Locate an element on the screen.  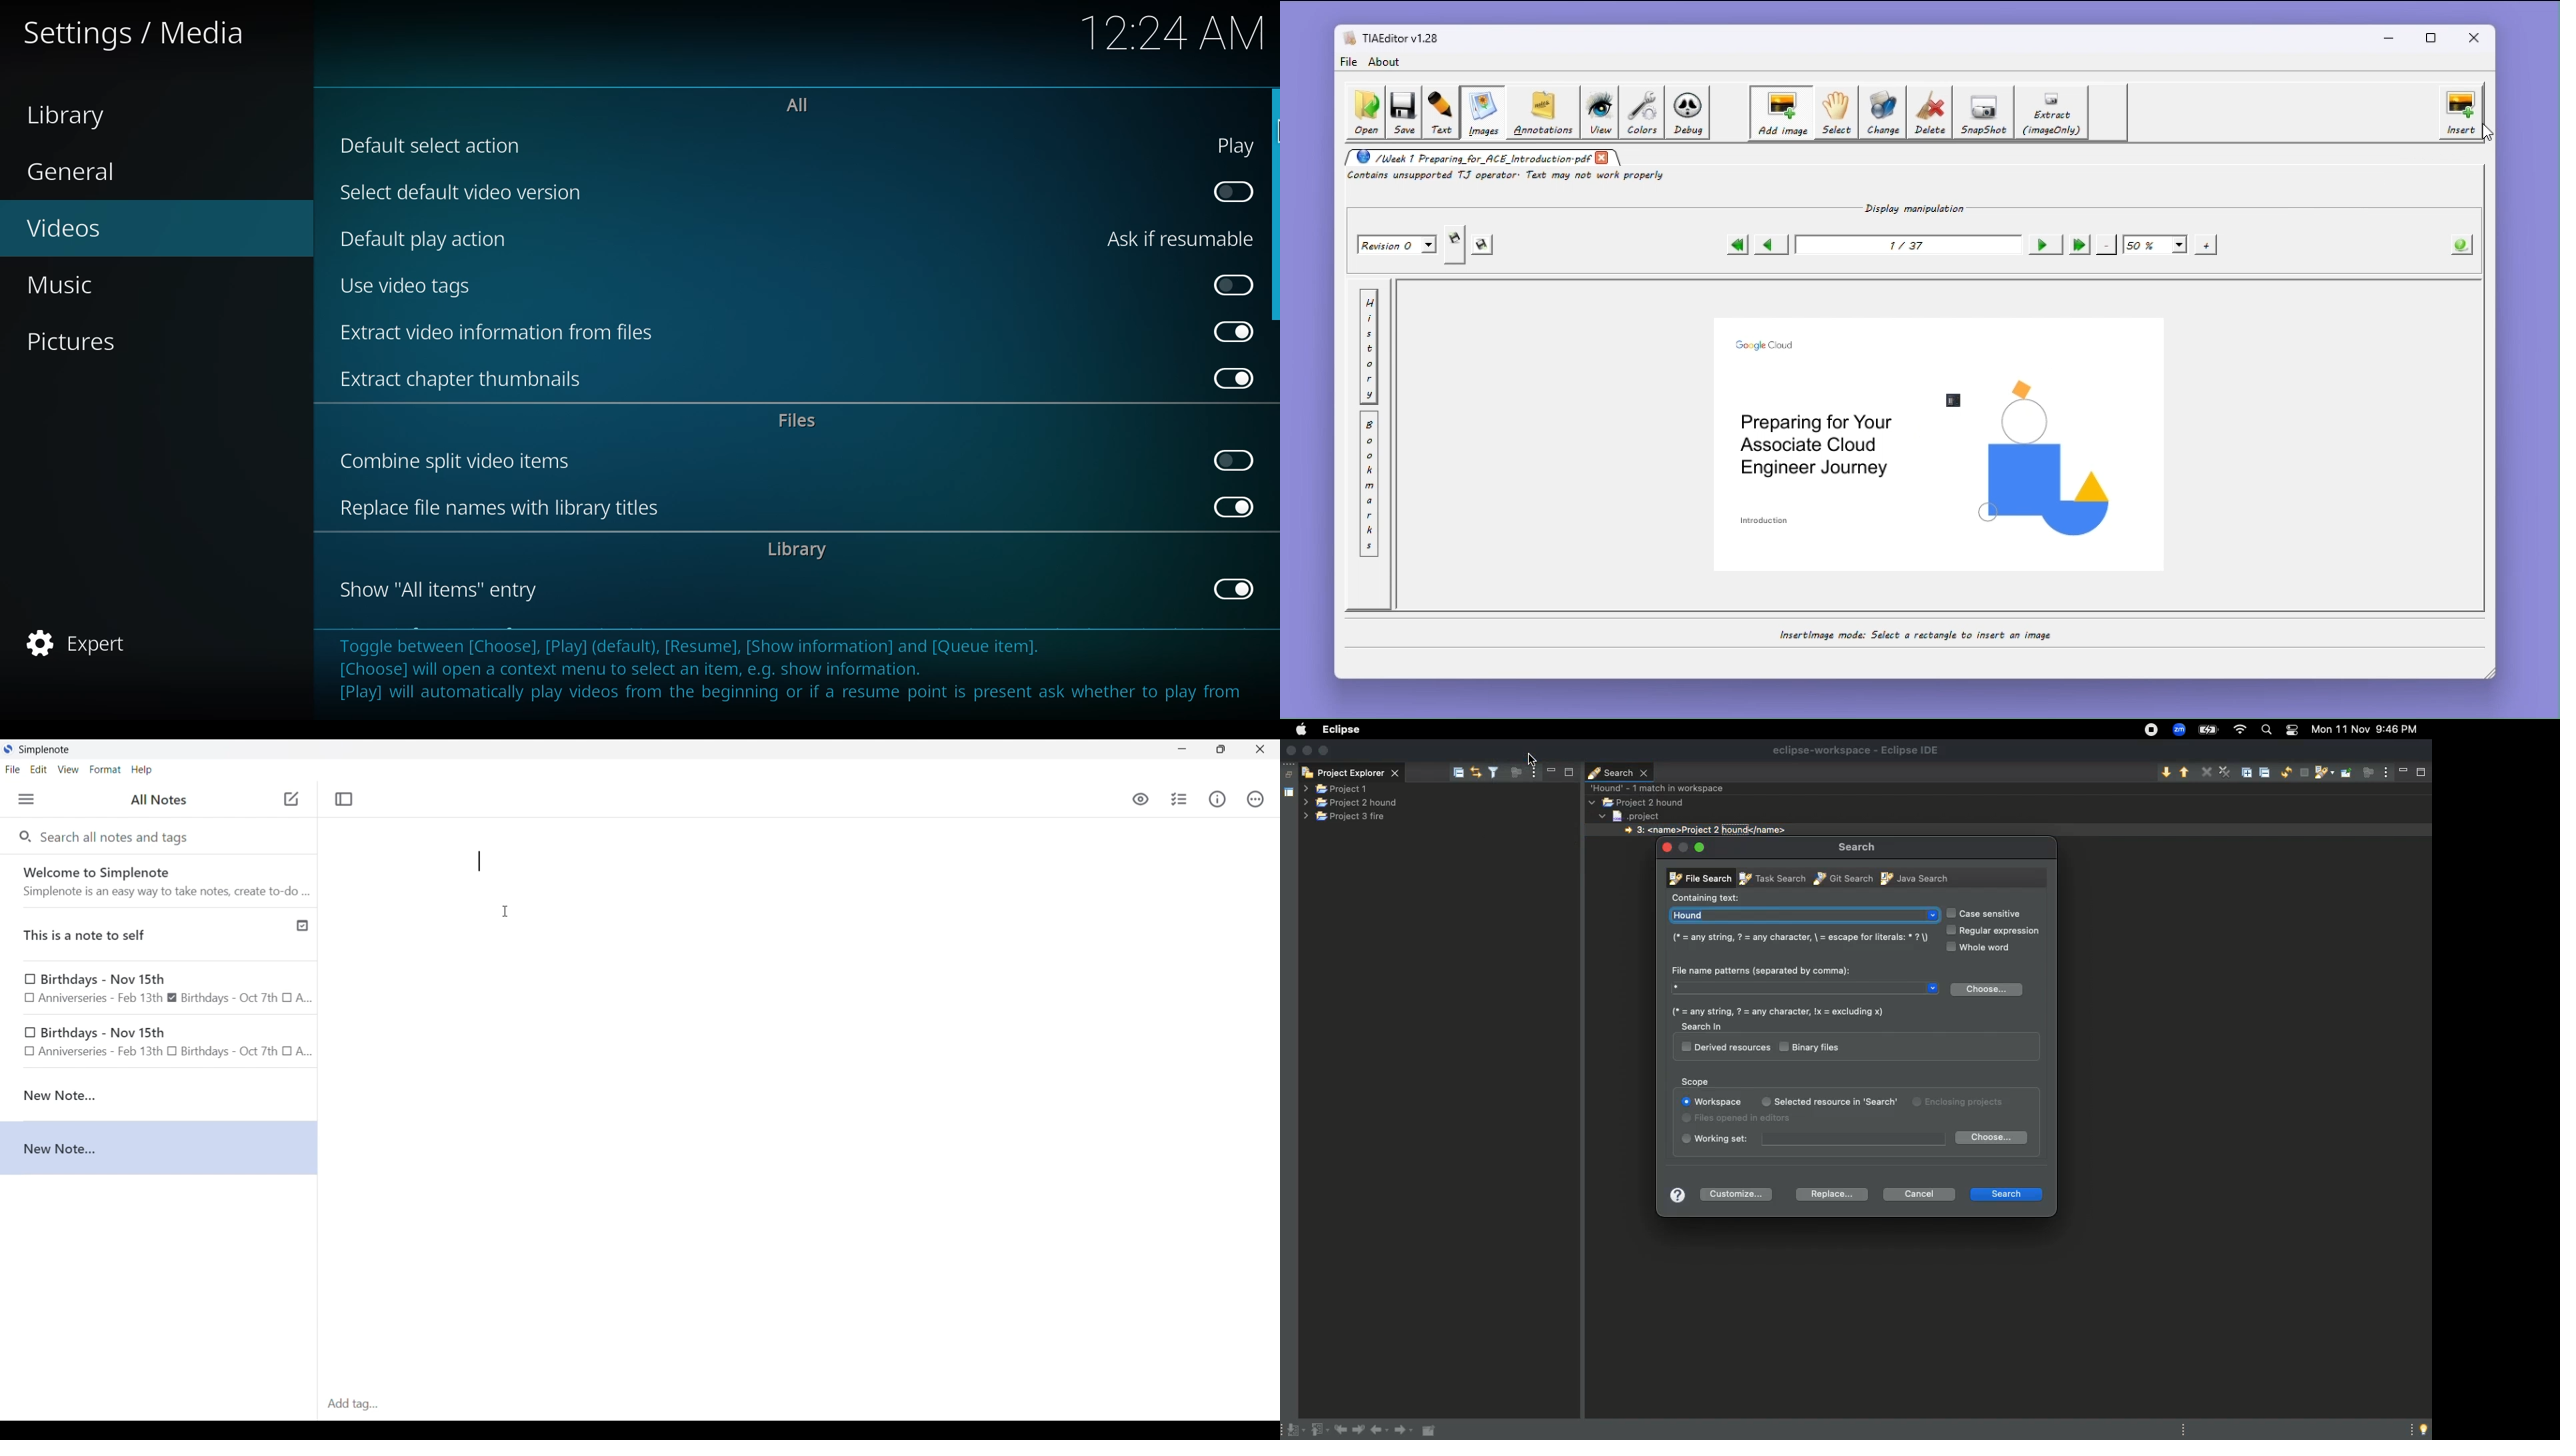
expert is located at coordinates (81, 639).